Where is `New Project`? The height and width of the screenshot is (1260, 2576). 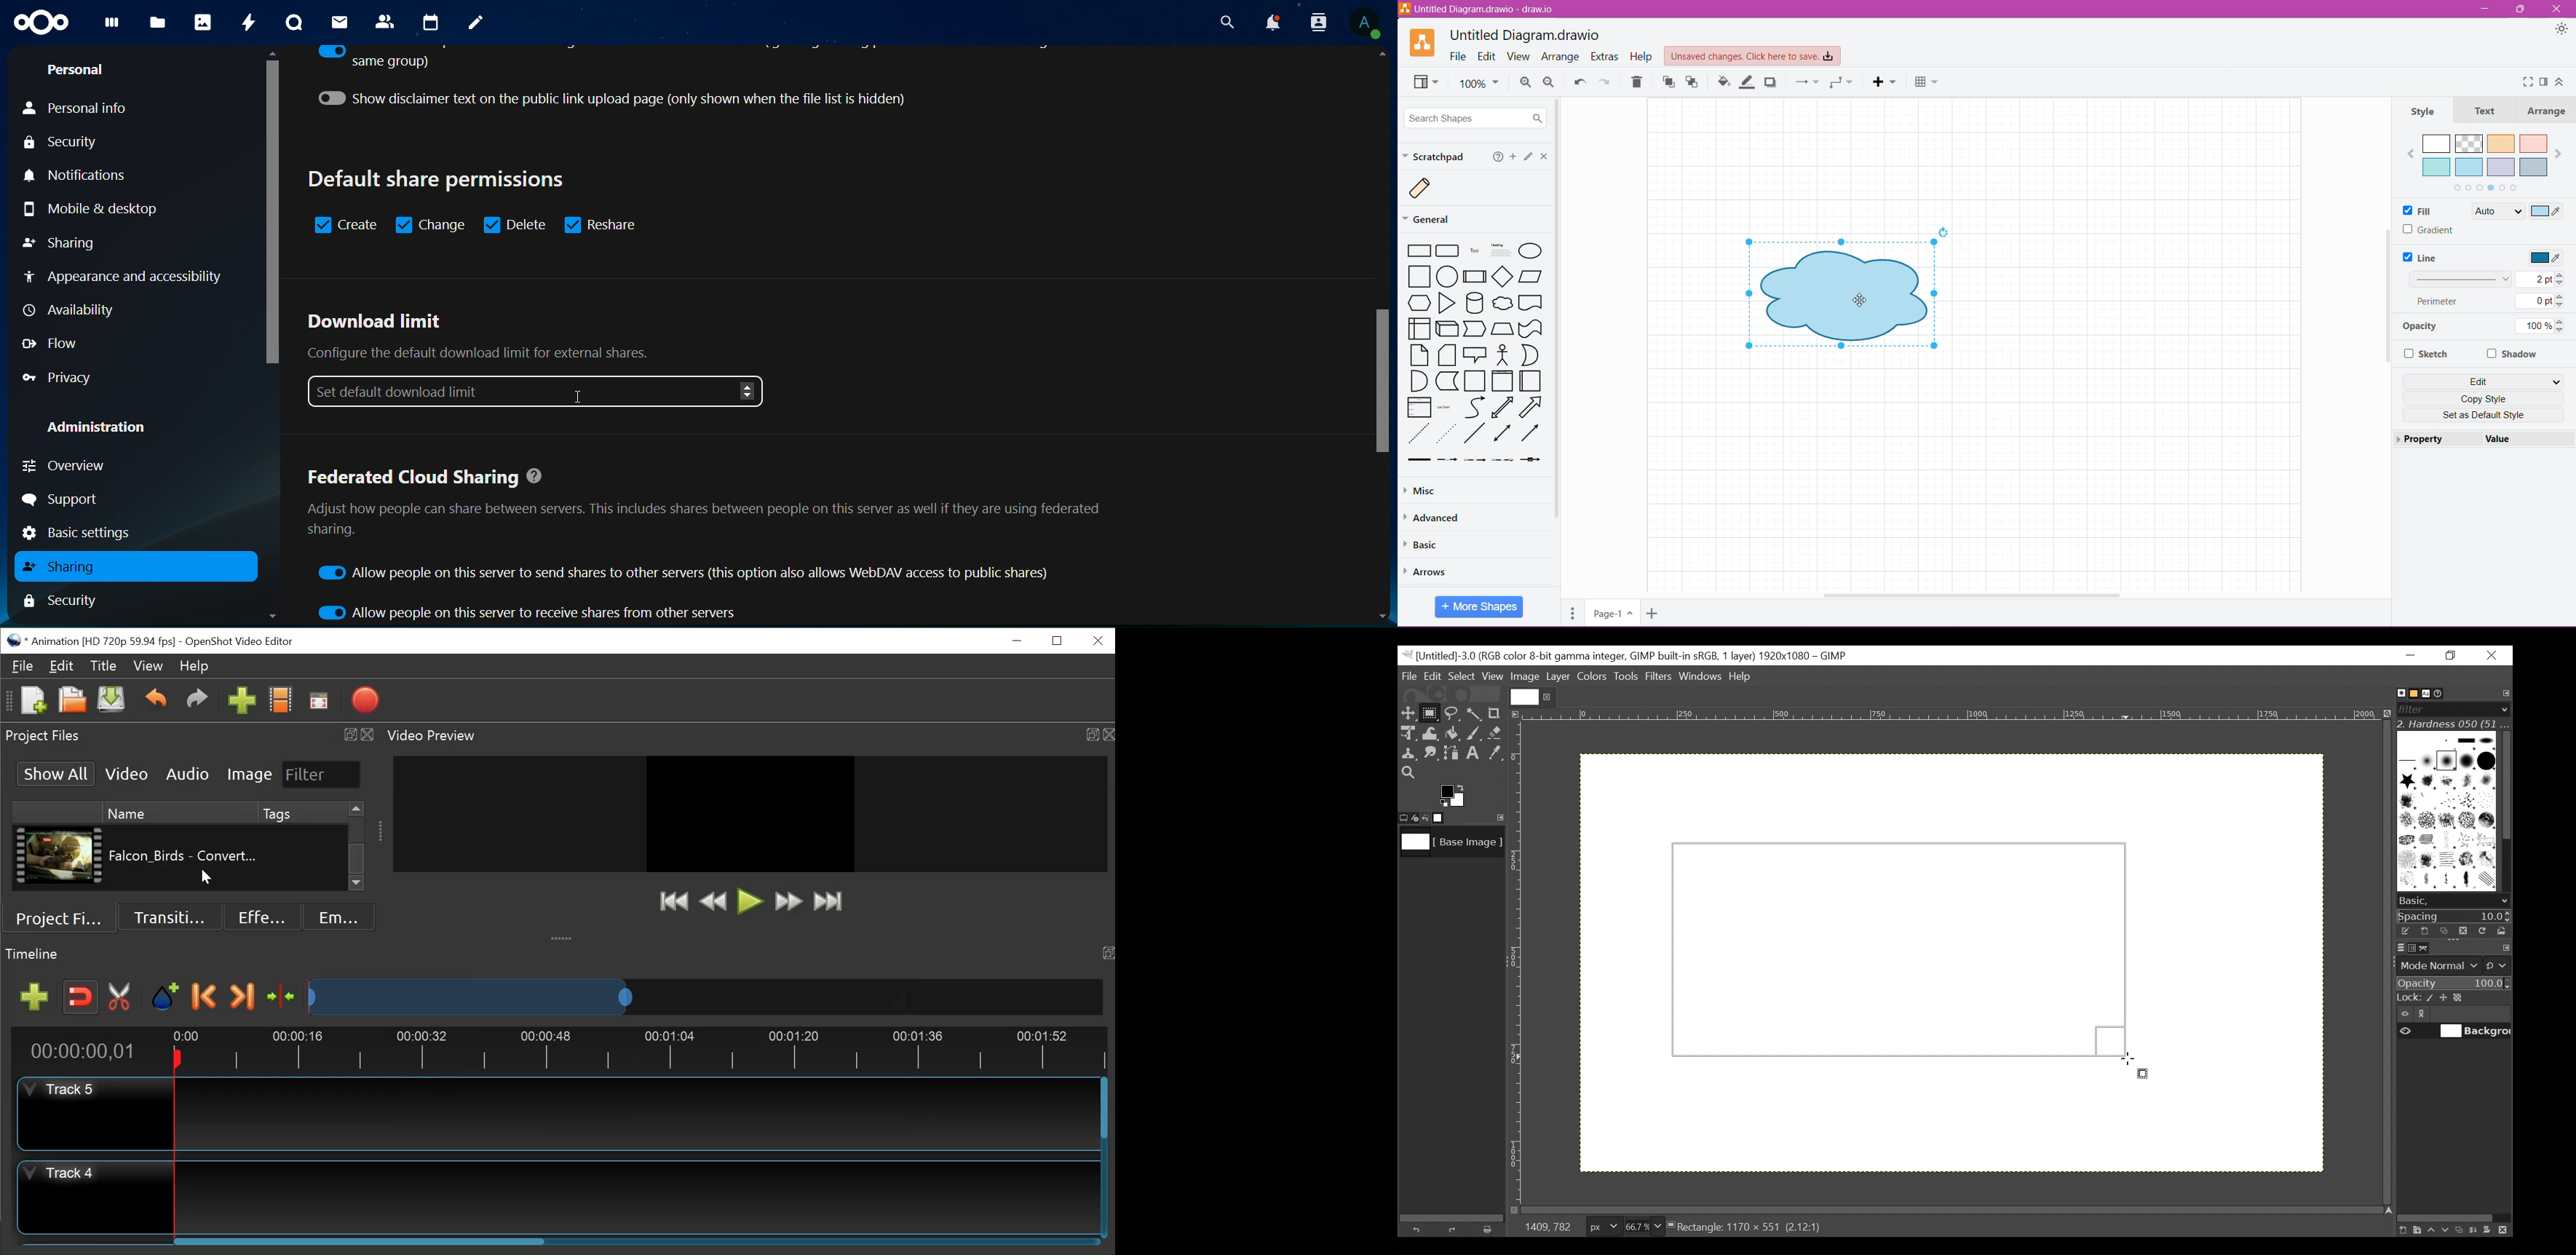
New Project is located at coordinates (33, 701).